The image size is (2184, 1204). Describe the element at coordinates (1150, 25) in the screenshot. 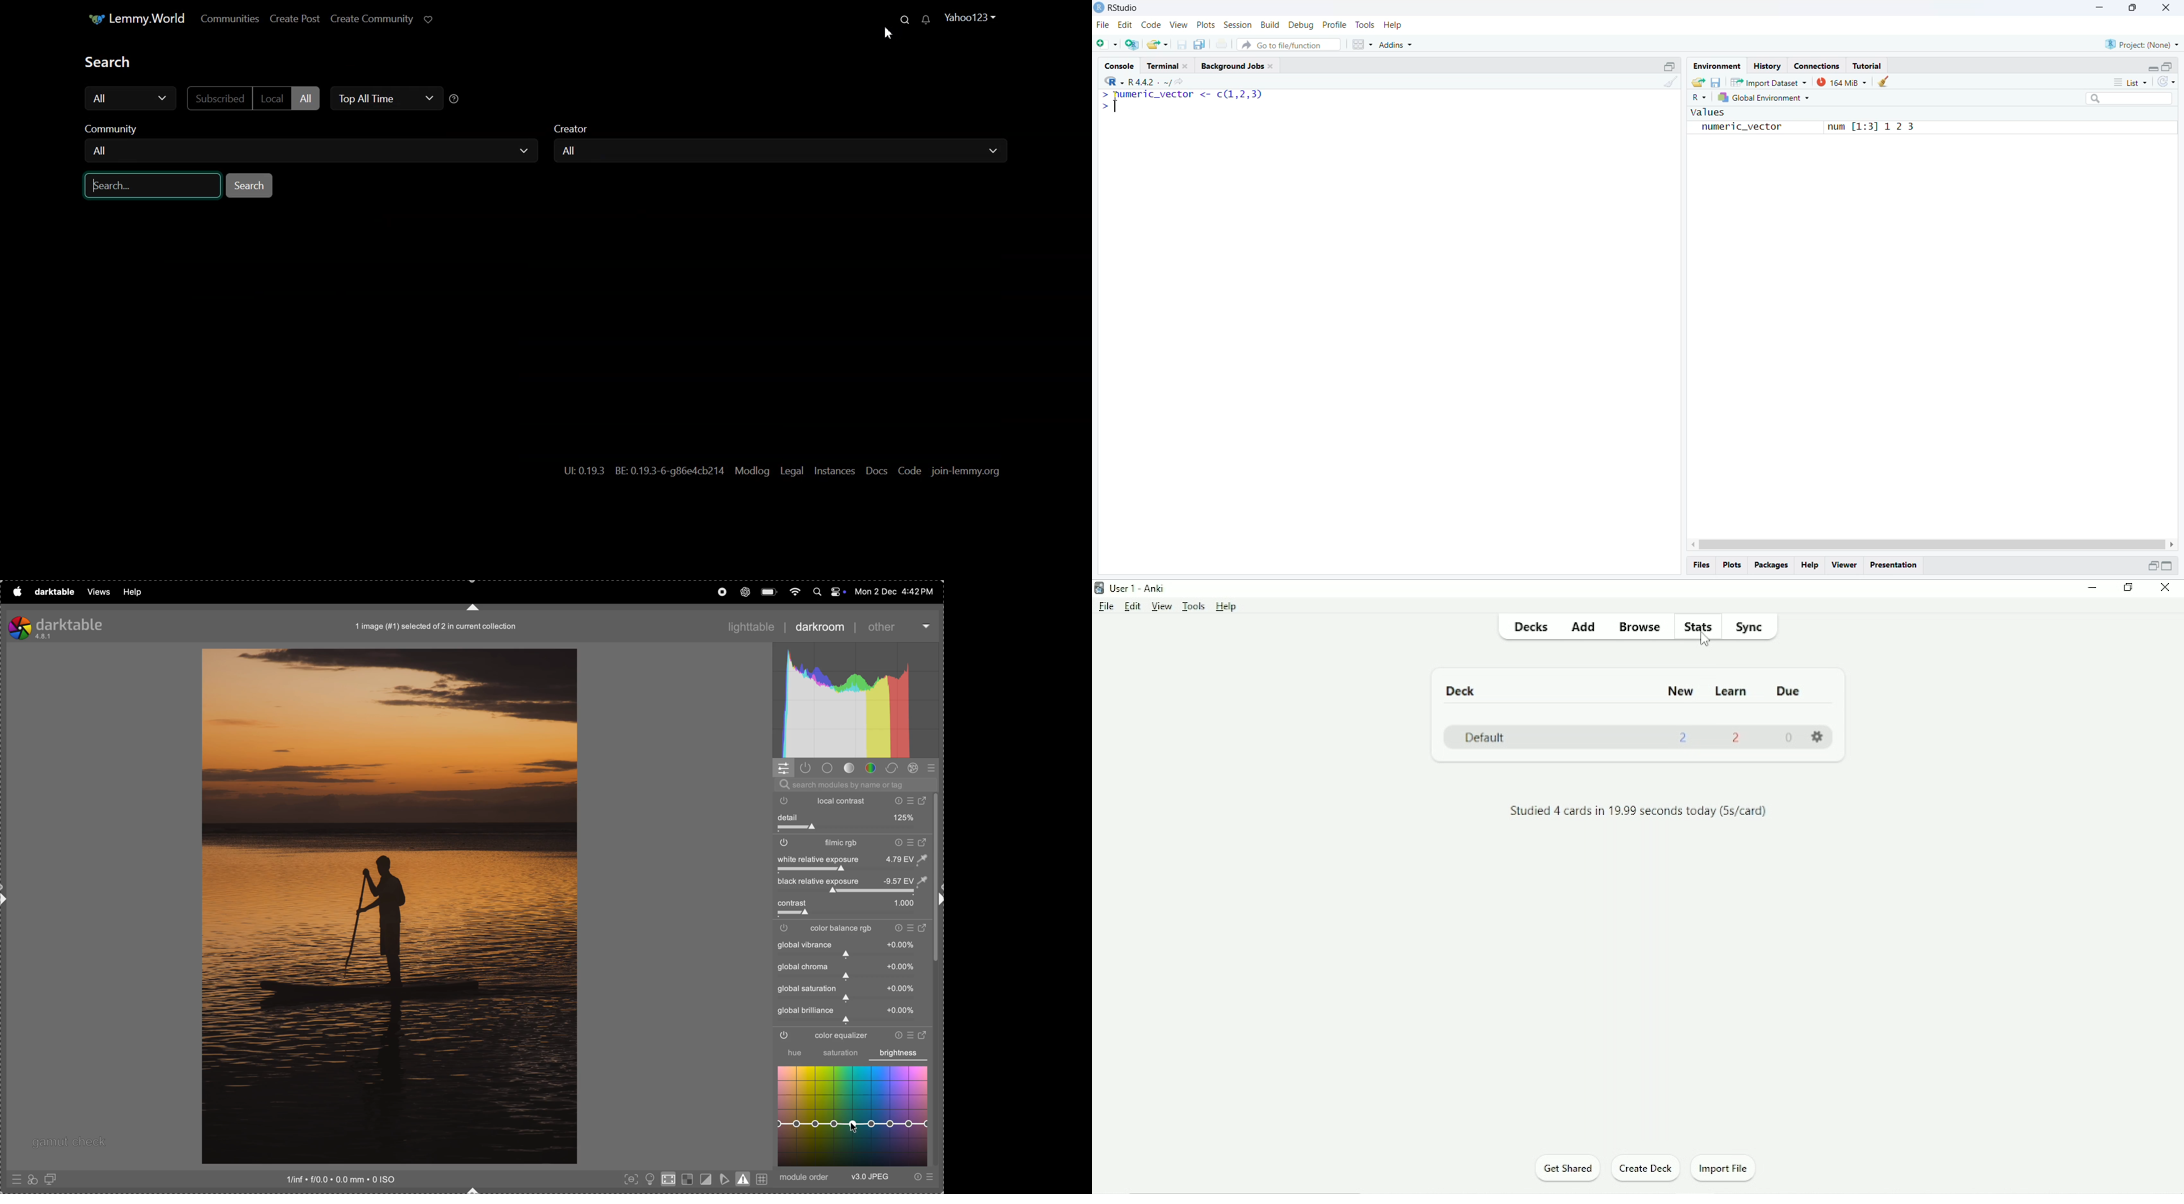

I see `Code` at that location.